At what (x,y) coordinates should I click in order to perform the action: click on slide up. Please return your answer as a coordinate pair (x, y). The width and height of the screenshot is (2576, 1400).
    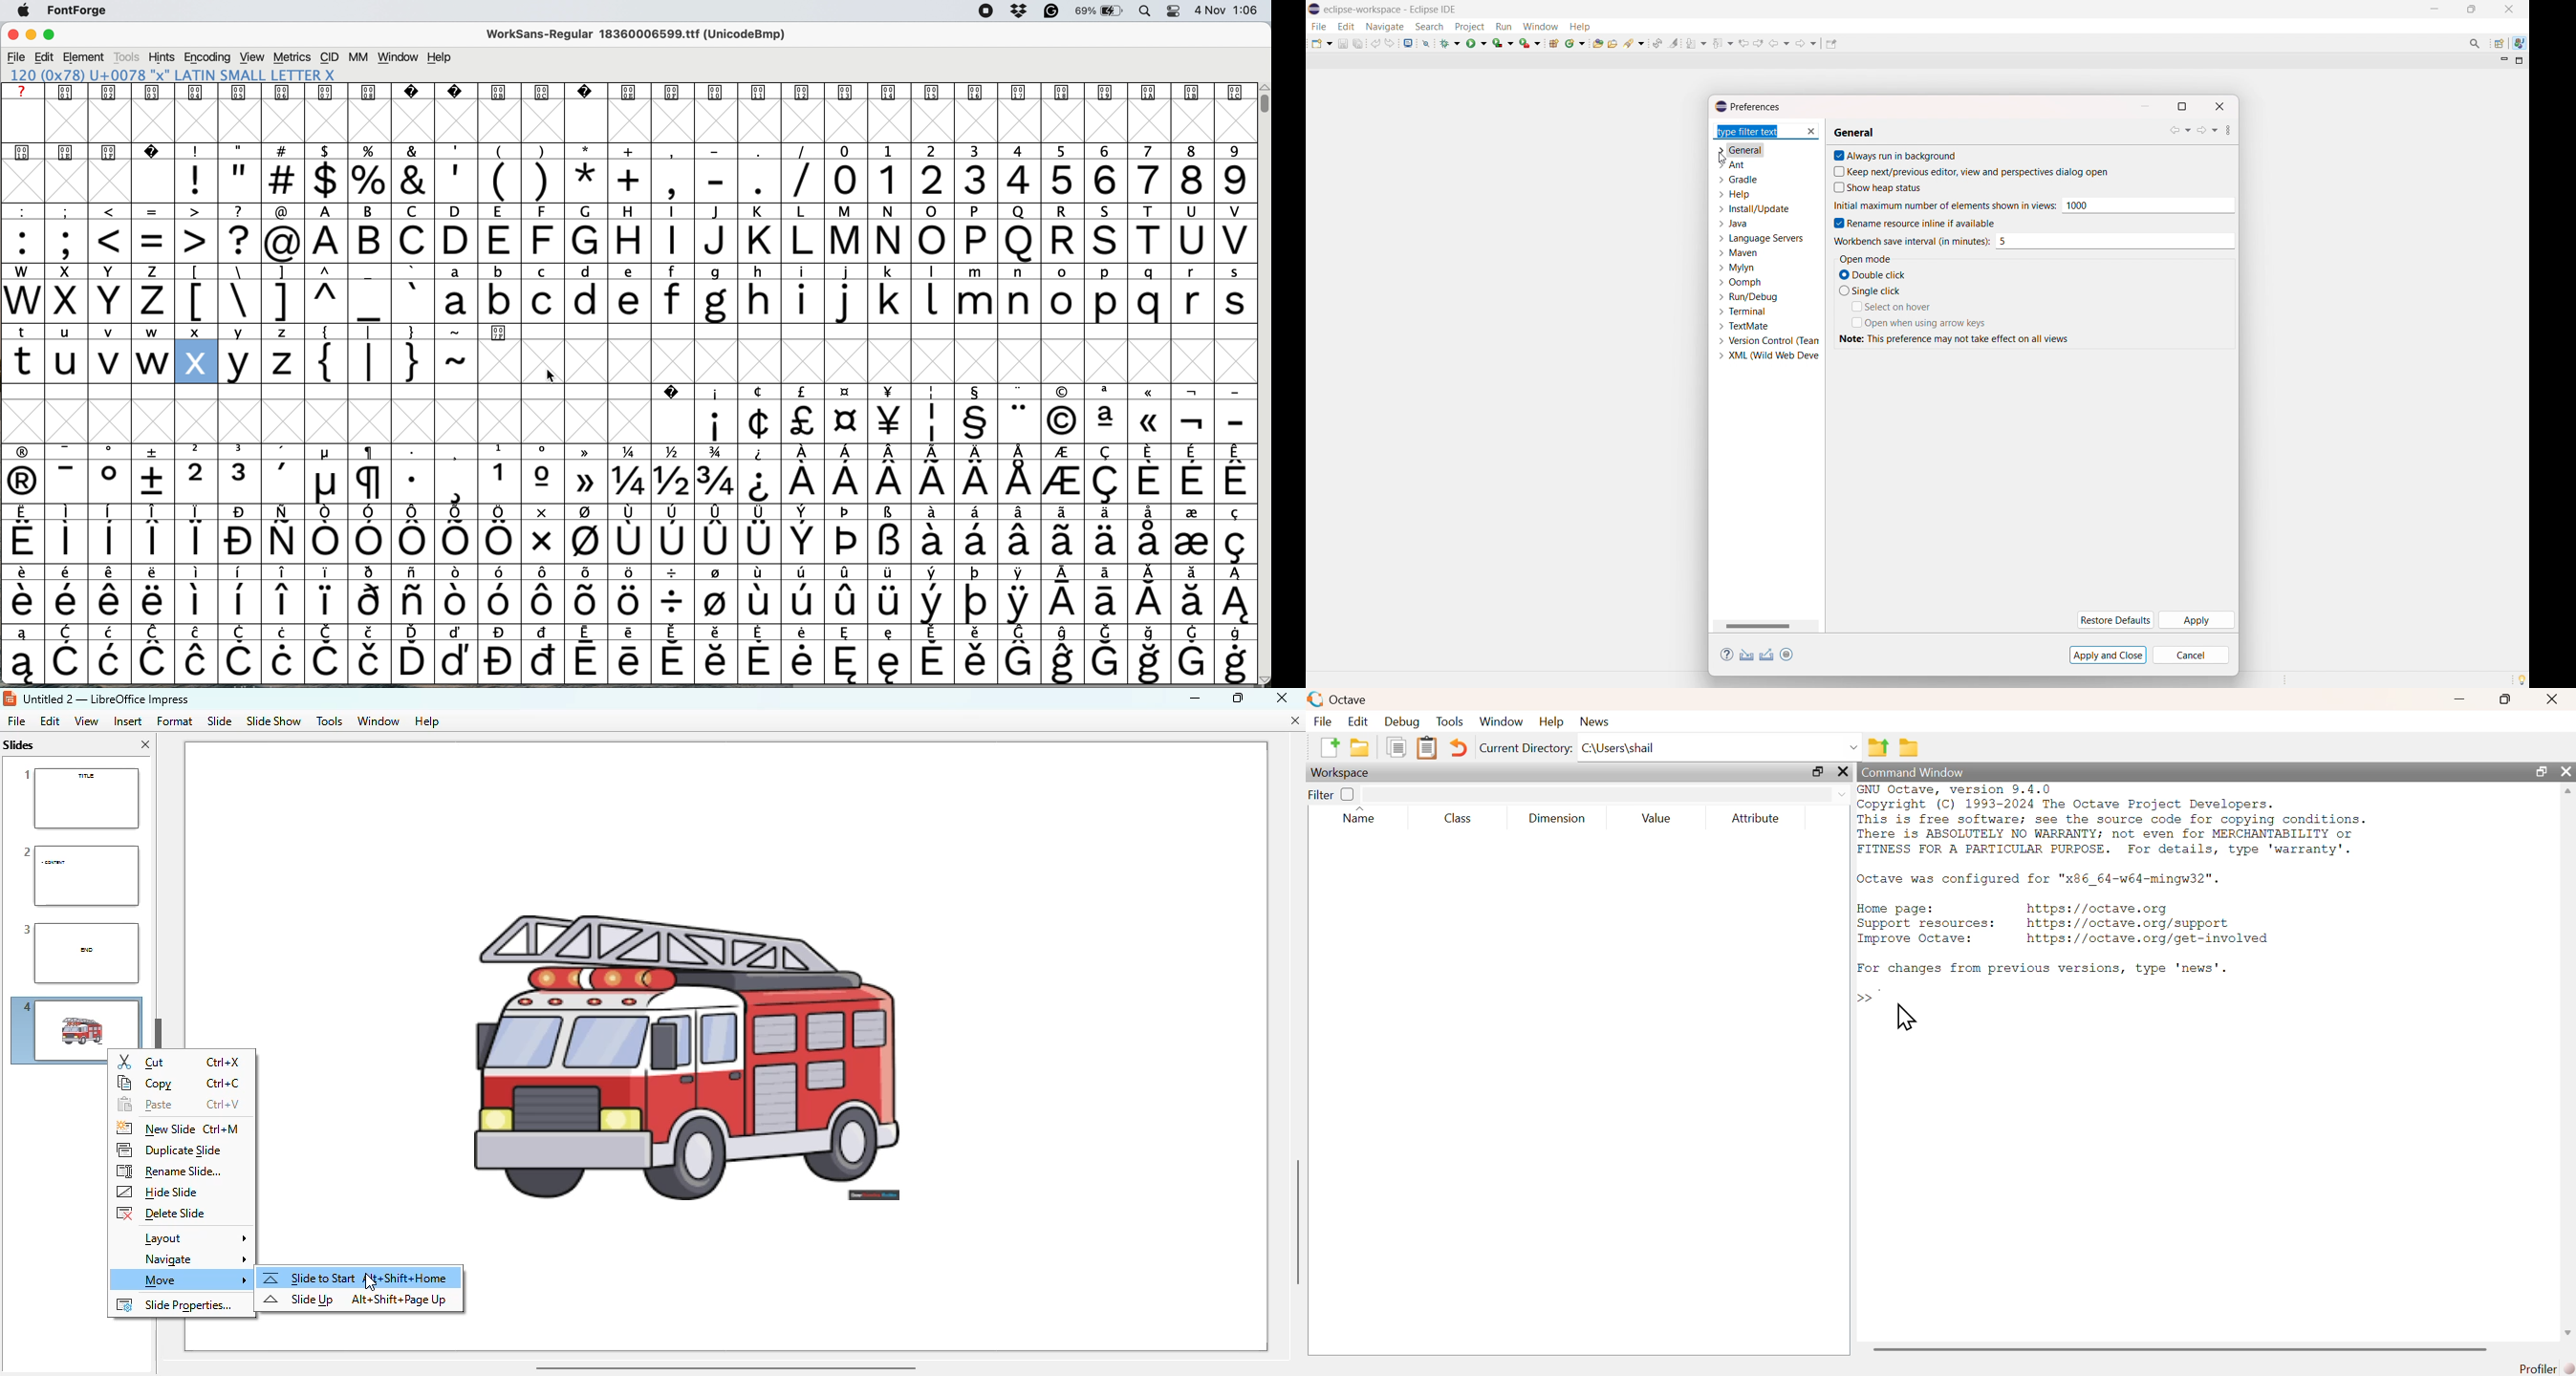
    Looking at the image, I should click on (298, 1300).